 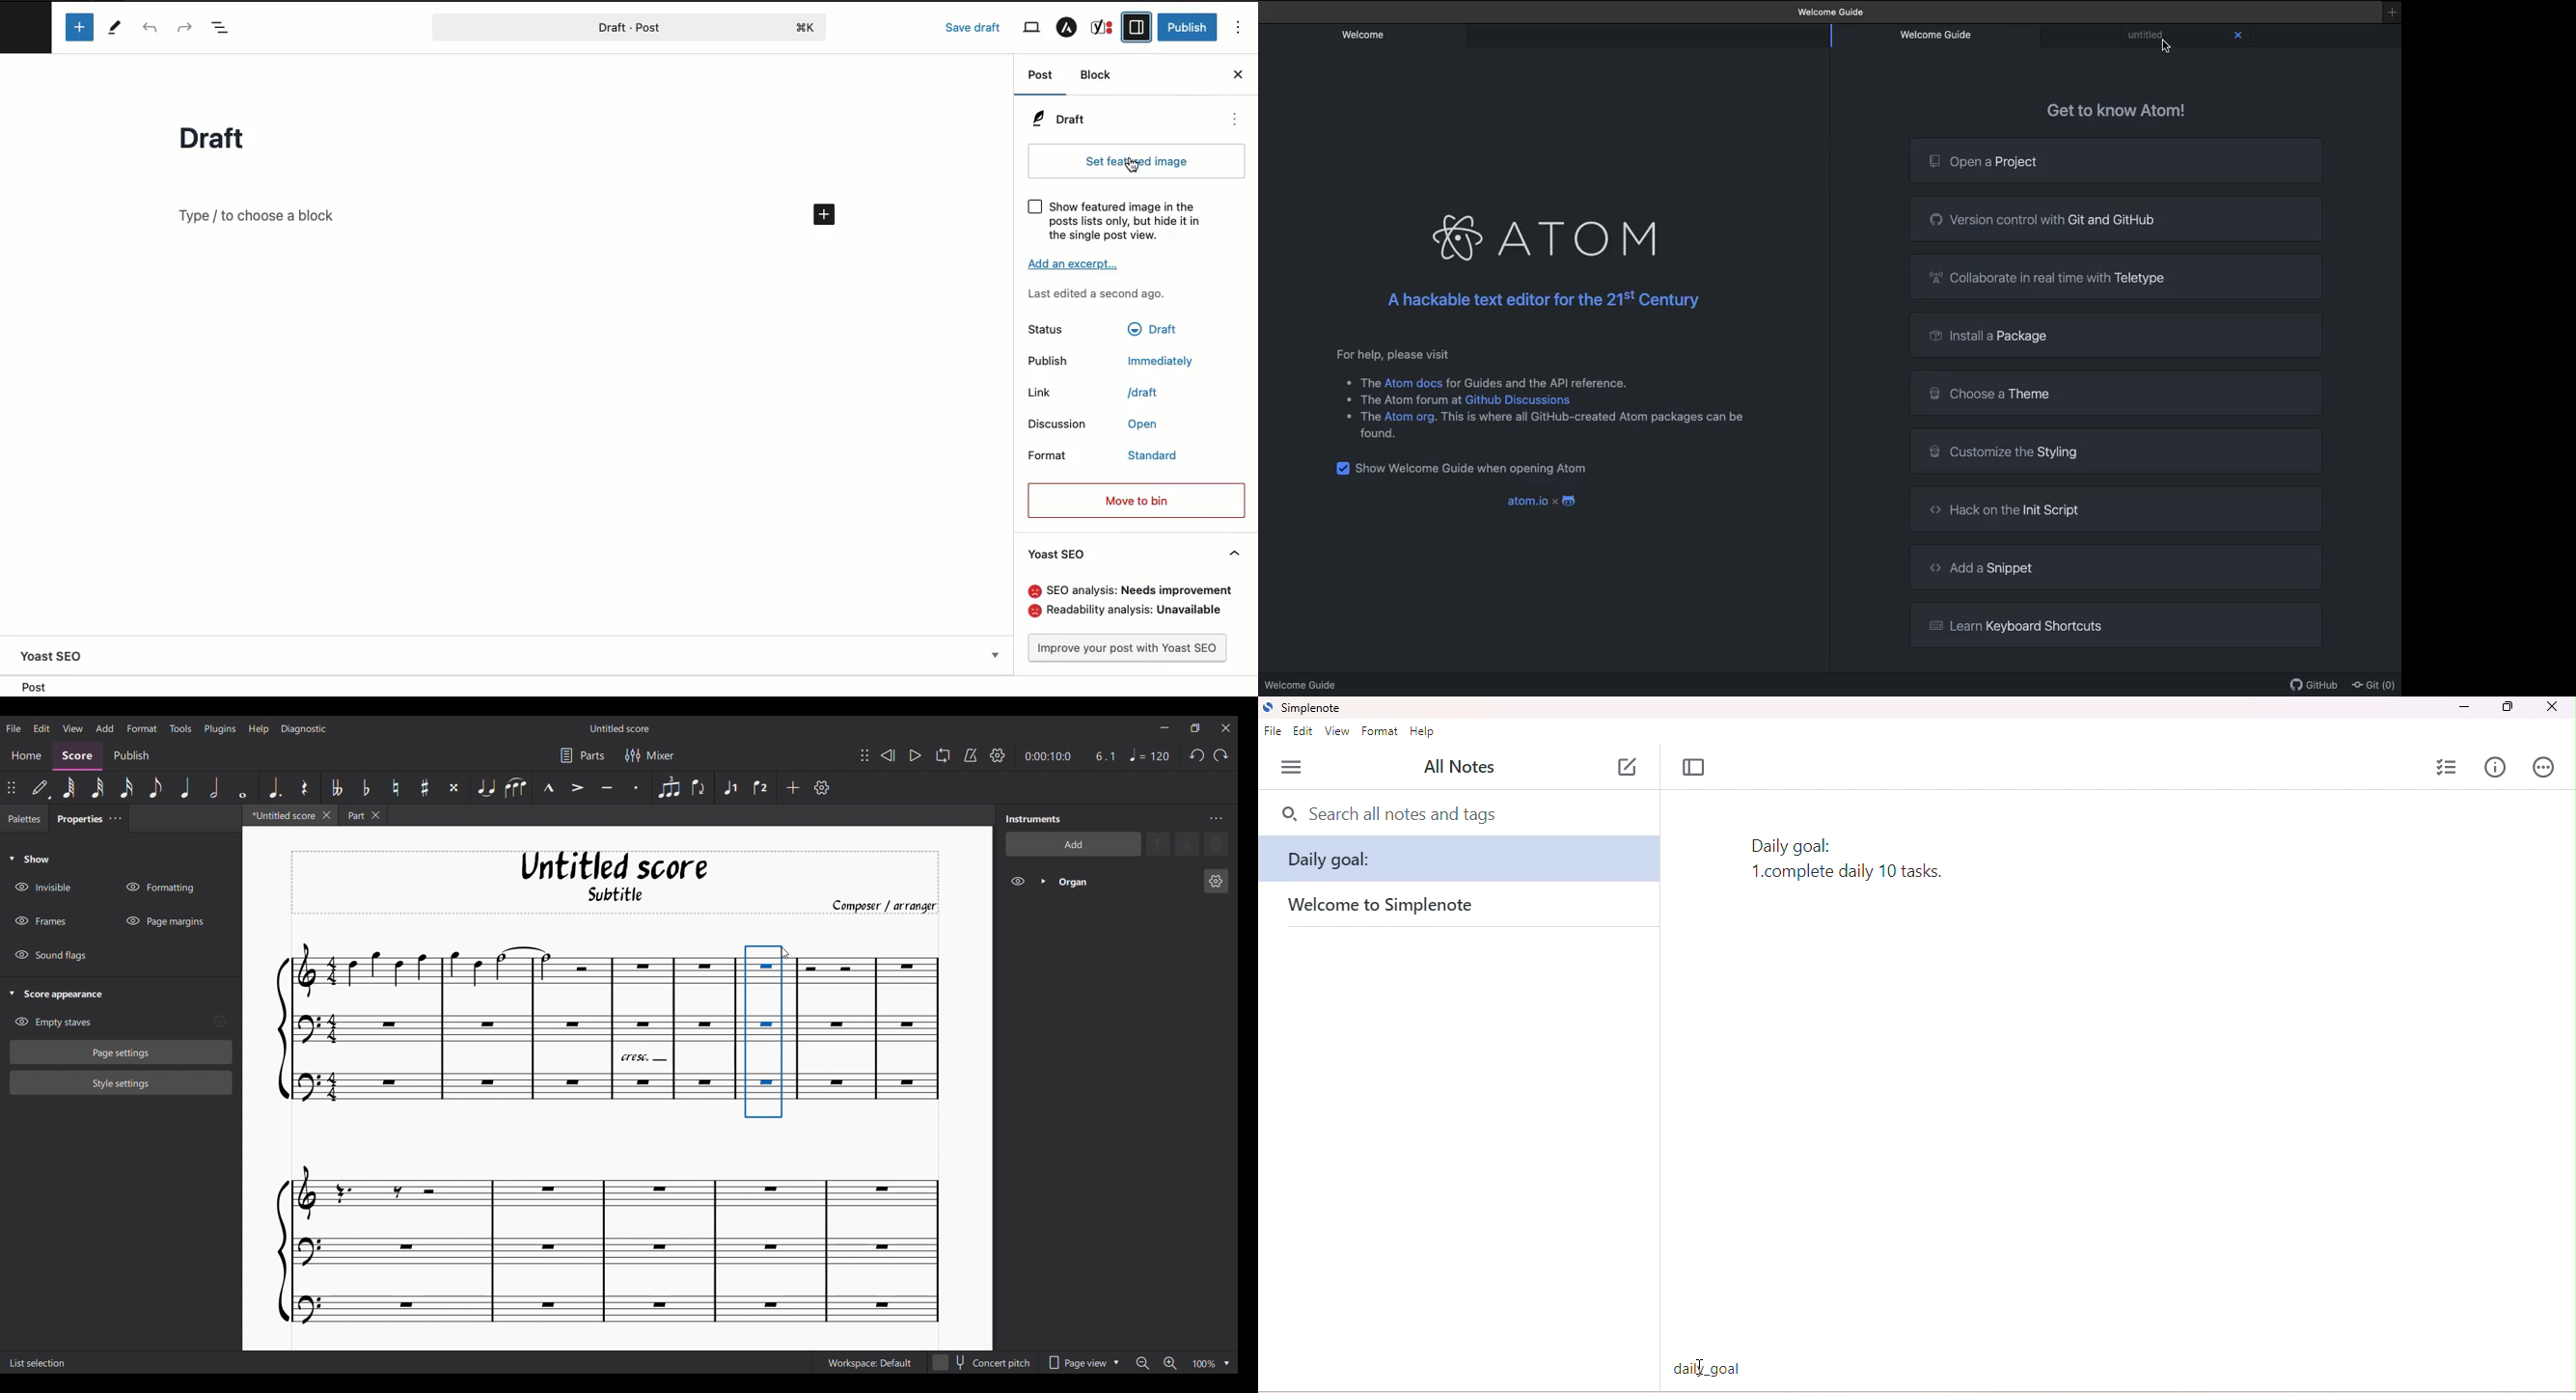 What do you see at coordinates (608, 787) in the screenshot?
I see `Tenuto` at bounding box center [608, 787].